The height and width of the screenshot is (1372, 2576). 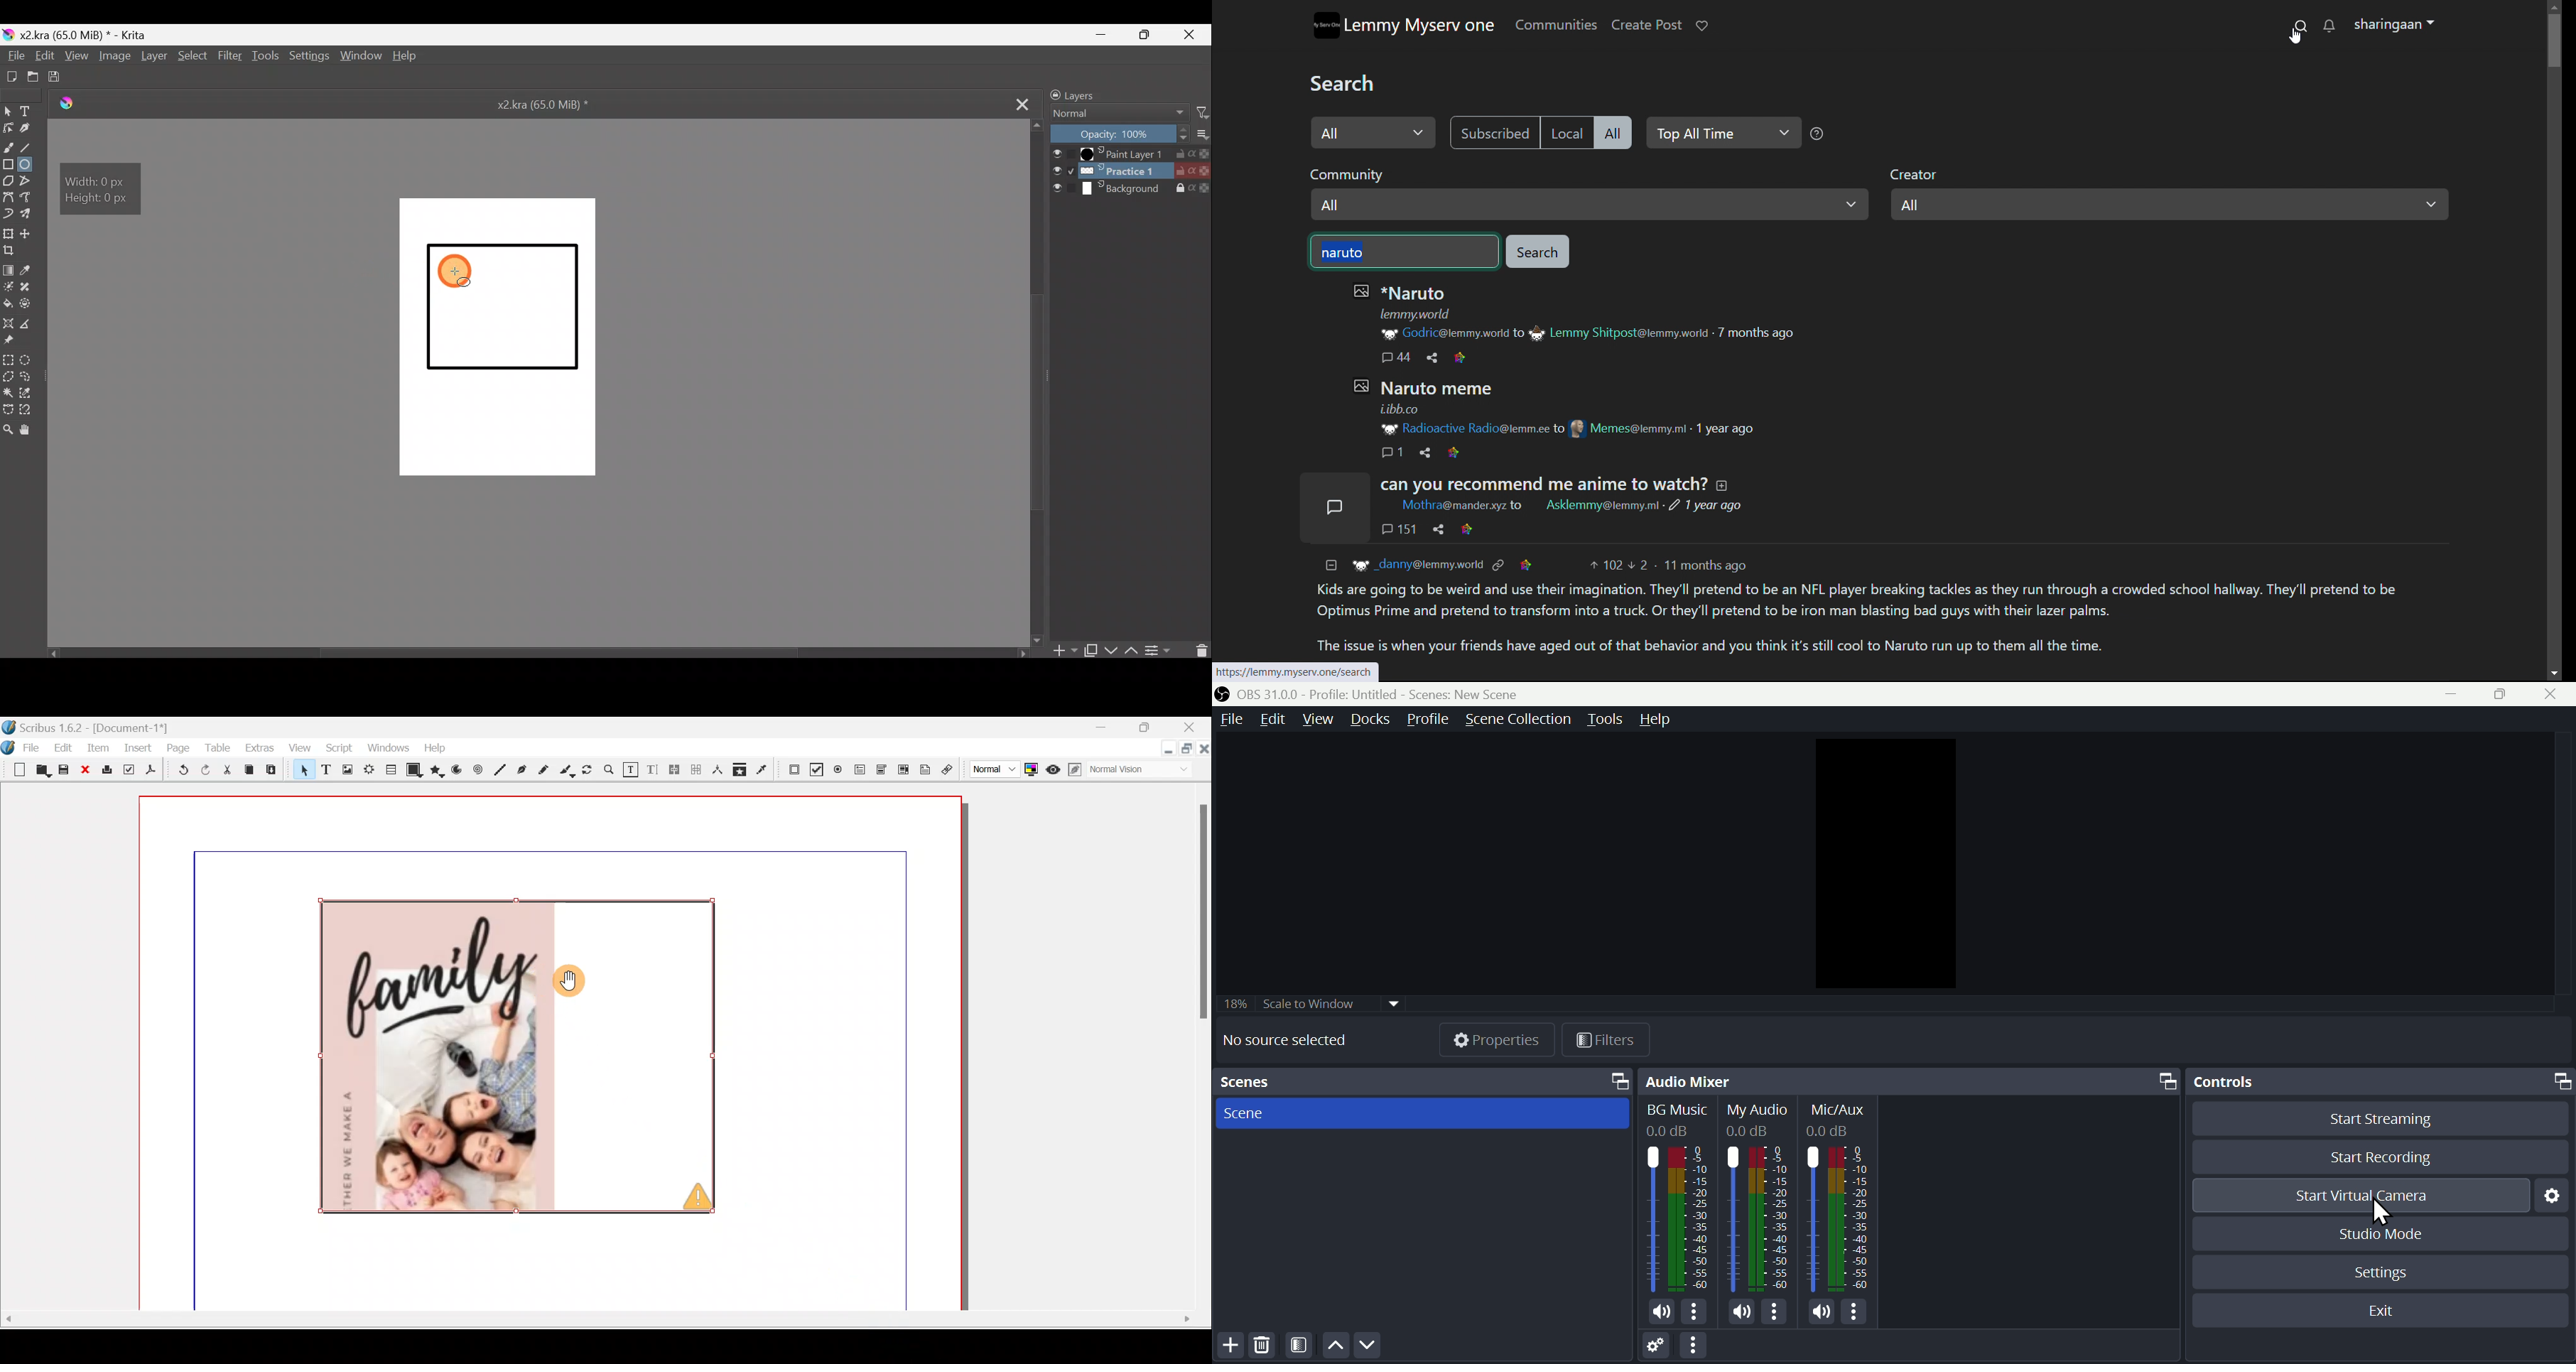 What do you see at coordinates (673, 770) in the screenshot?
I see `Link text frames` at bounding box center [673, 770].